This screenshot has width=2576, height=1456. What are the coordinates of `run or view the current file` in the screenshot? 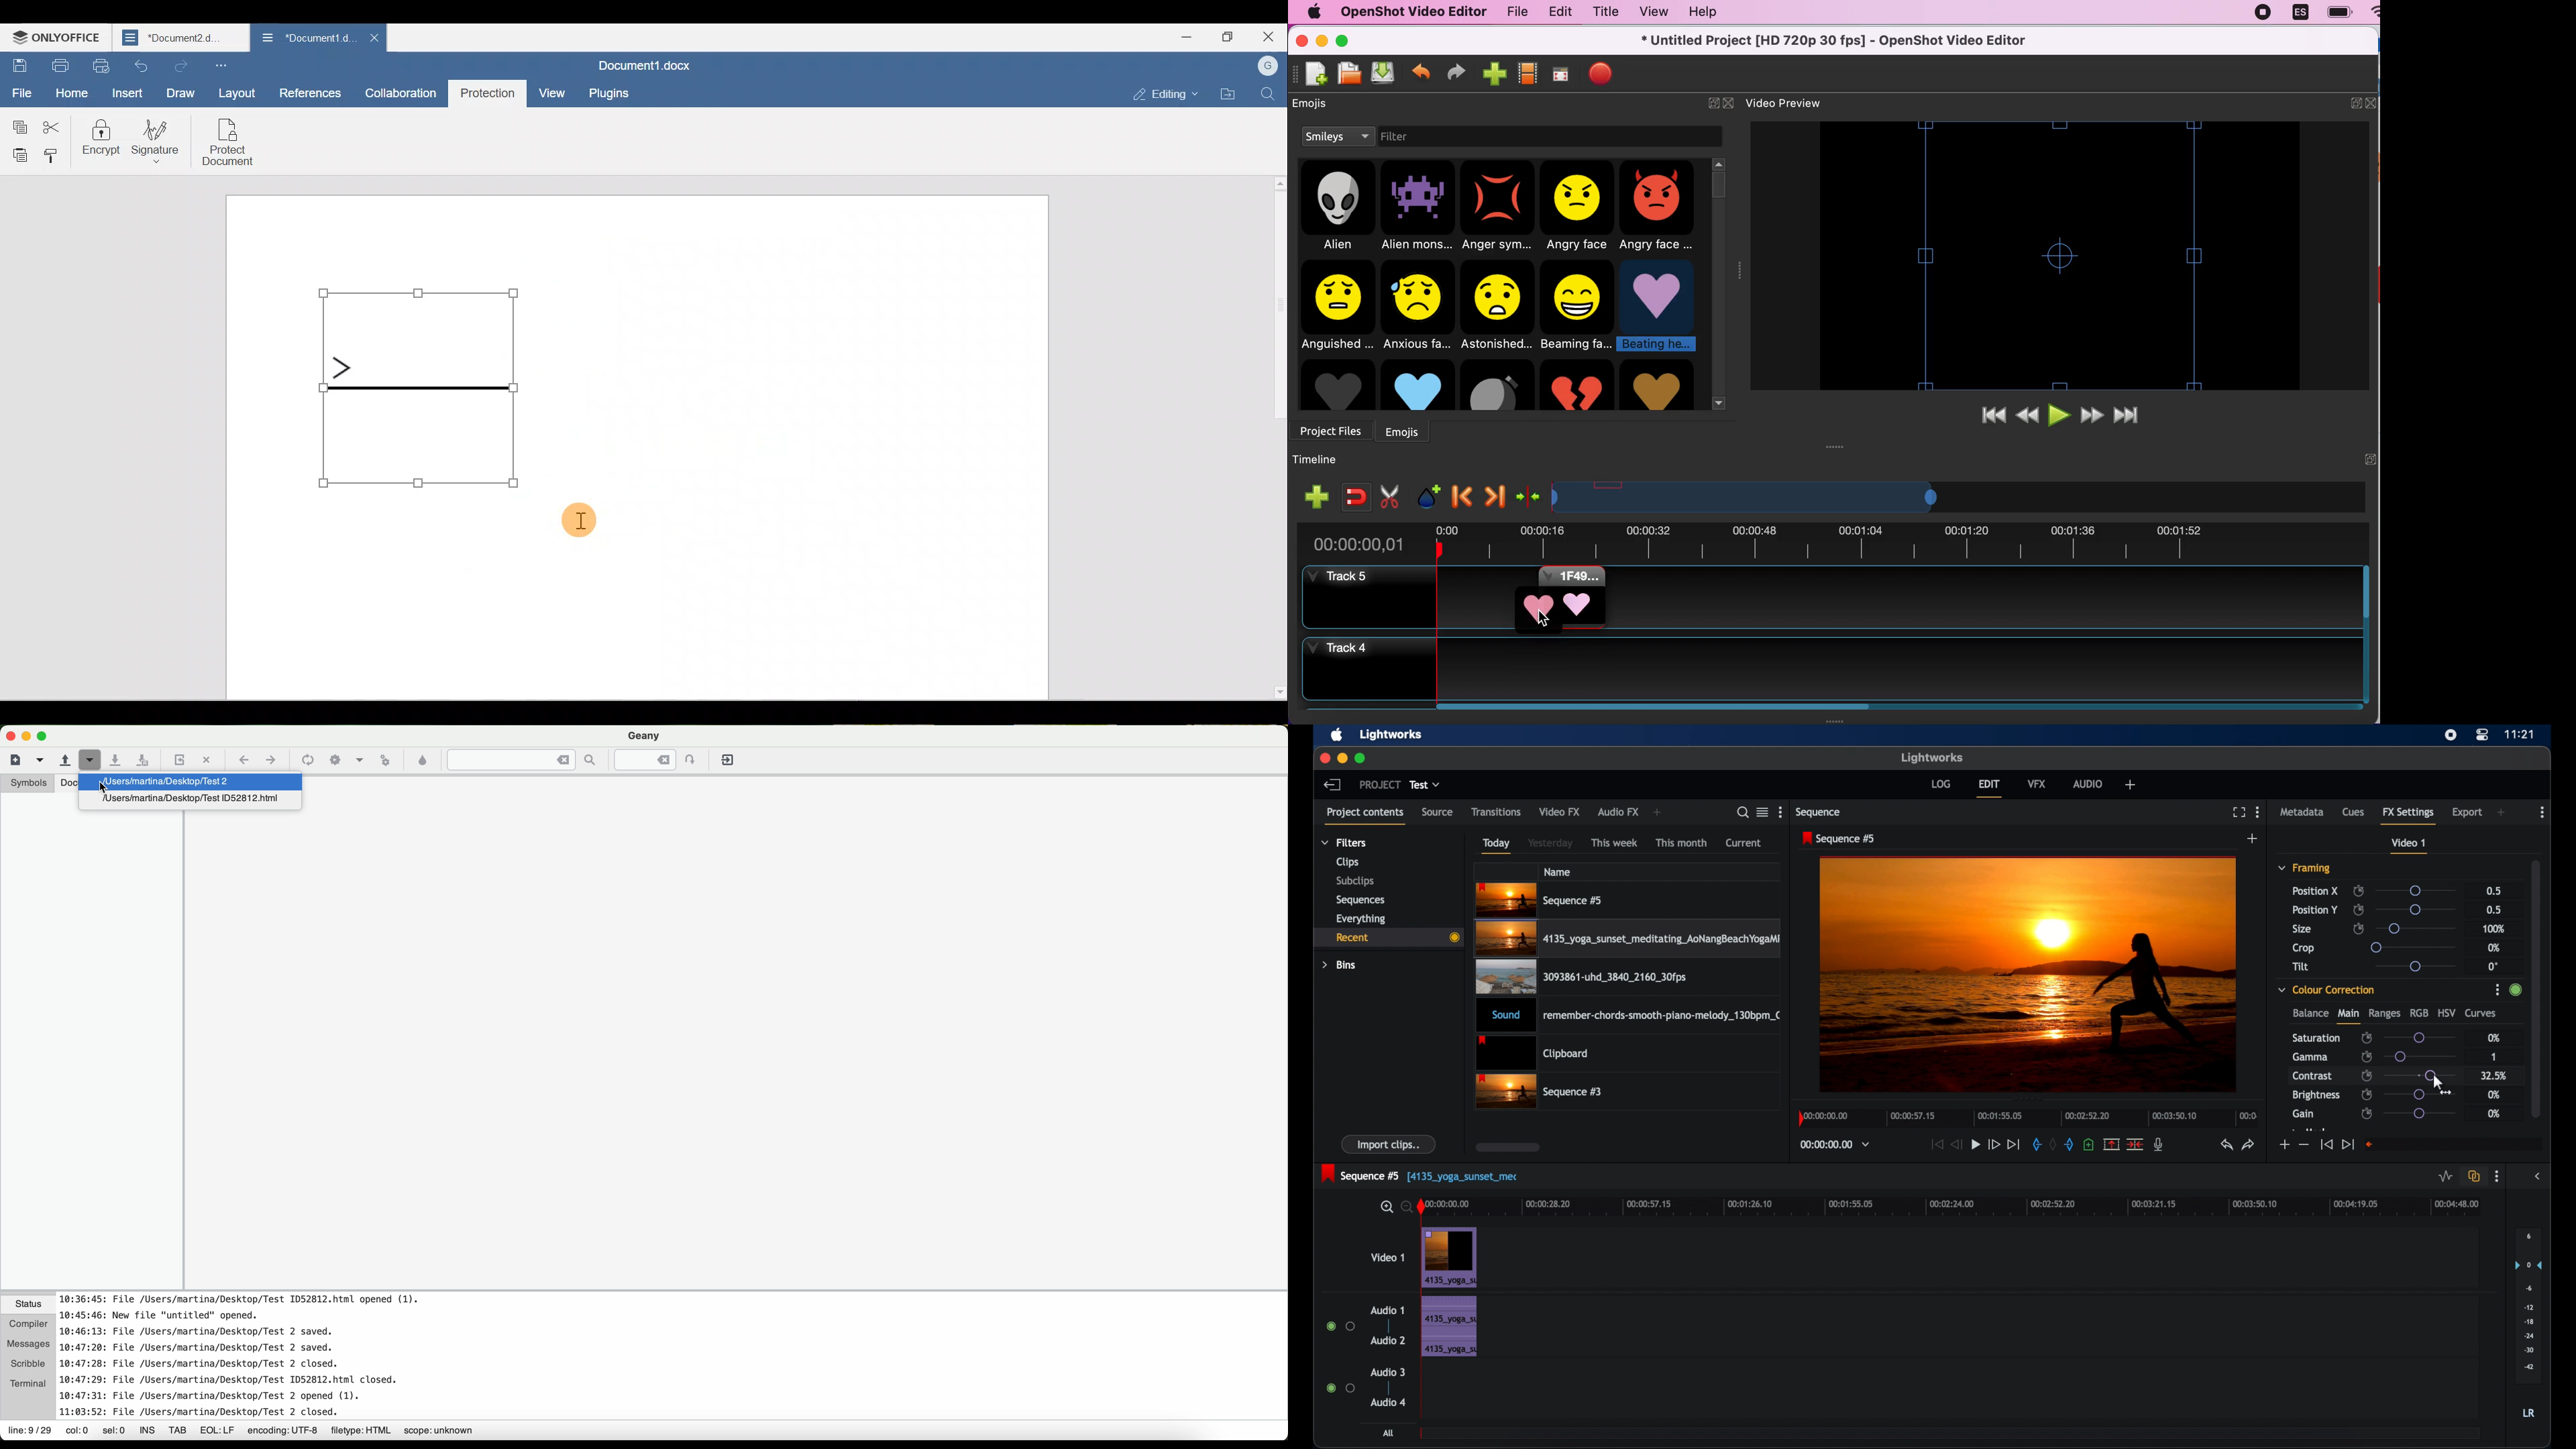 It's located at (383, 759).